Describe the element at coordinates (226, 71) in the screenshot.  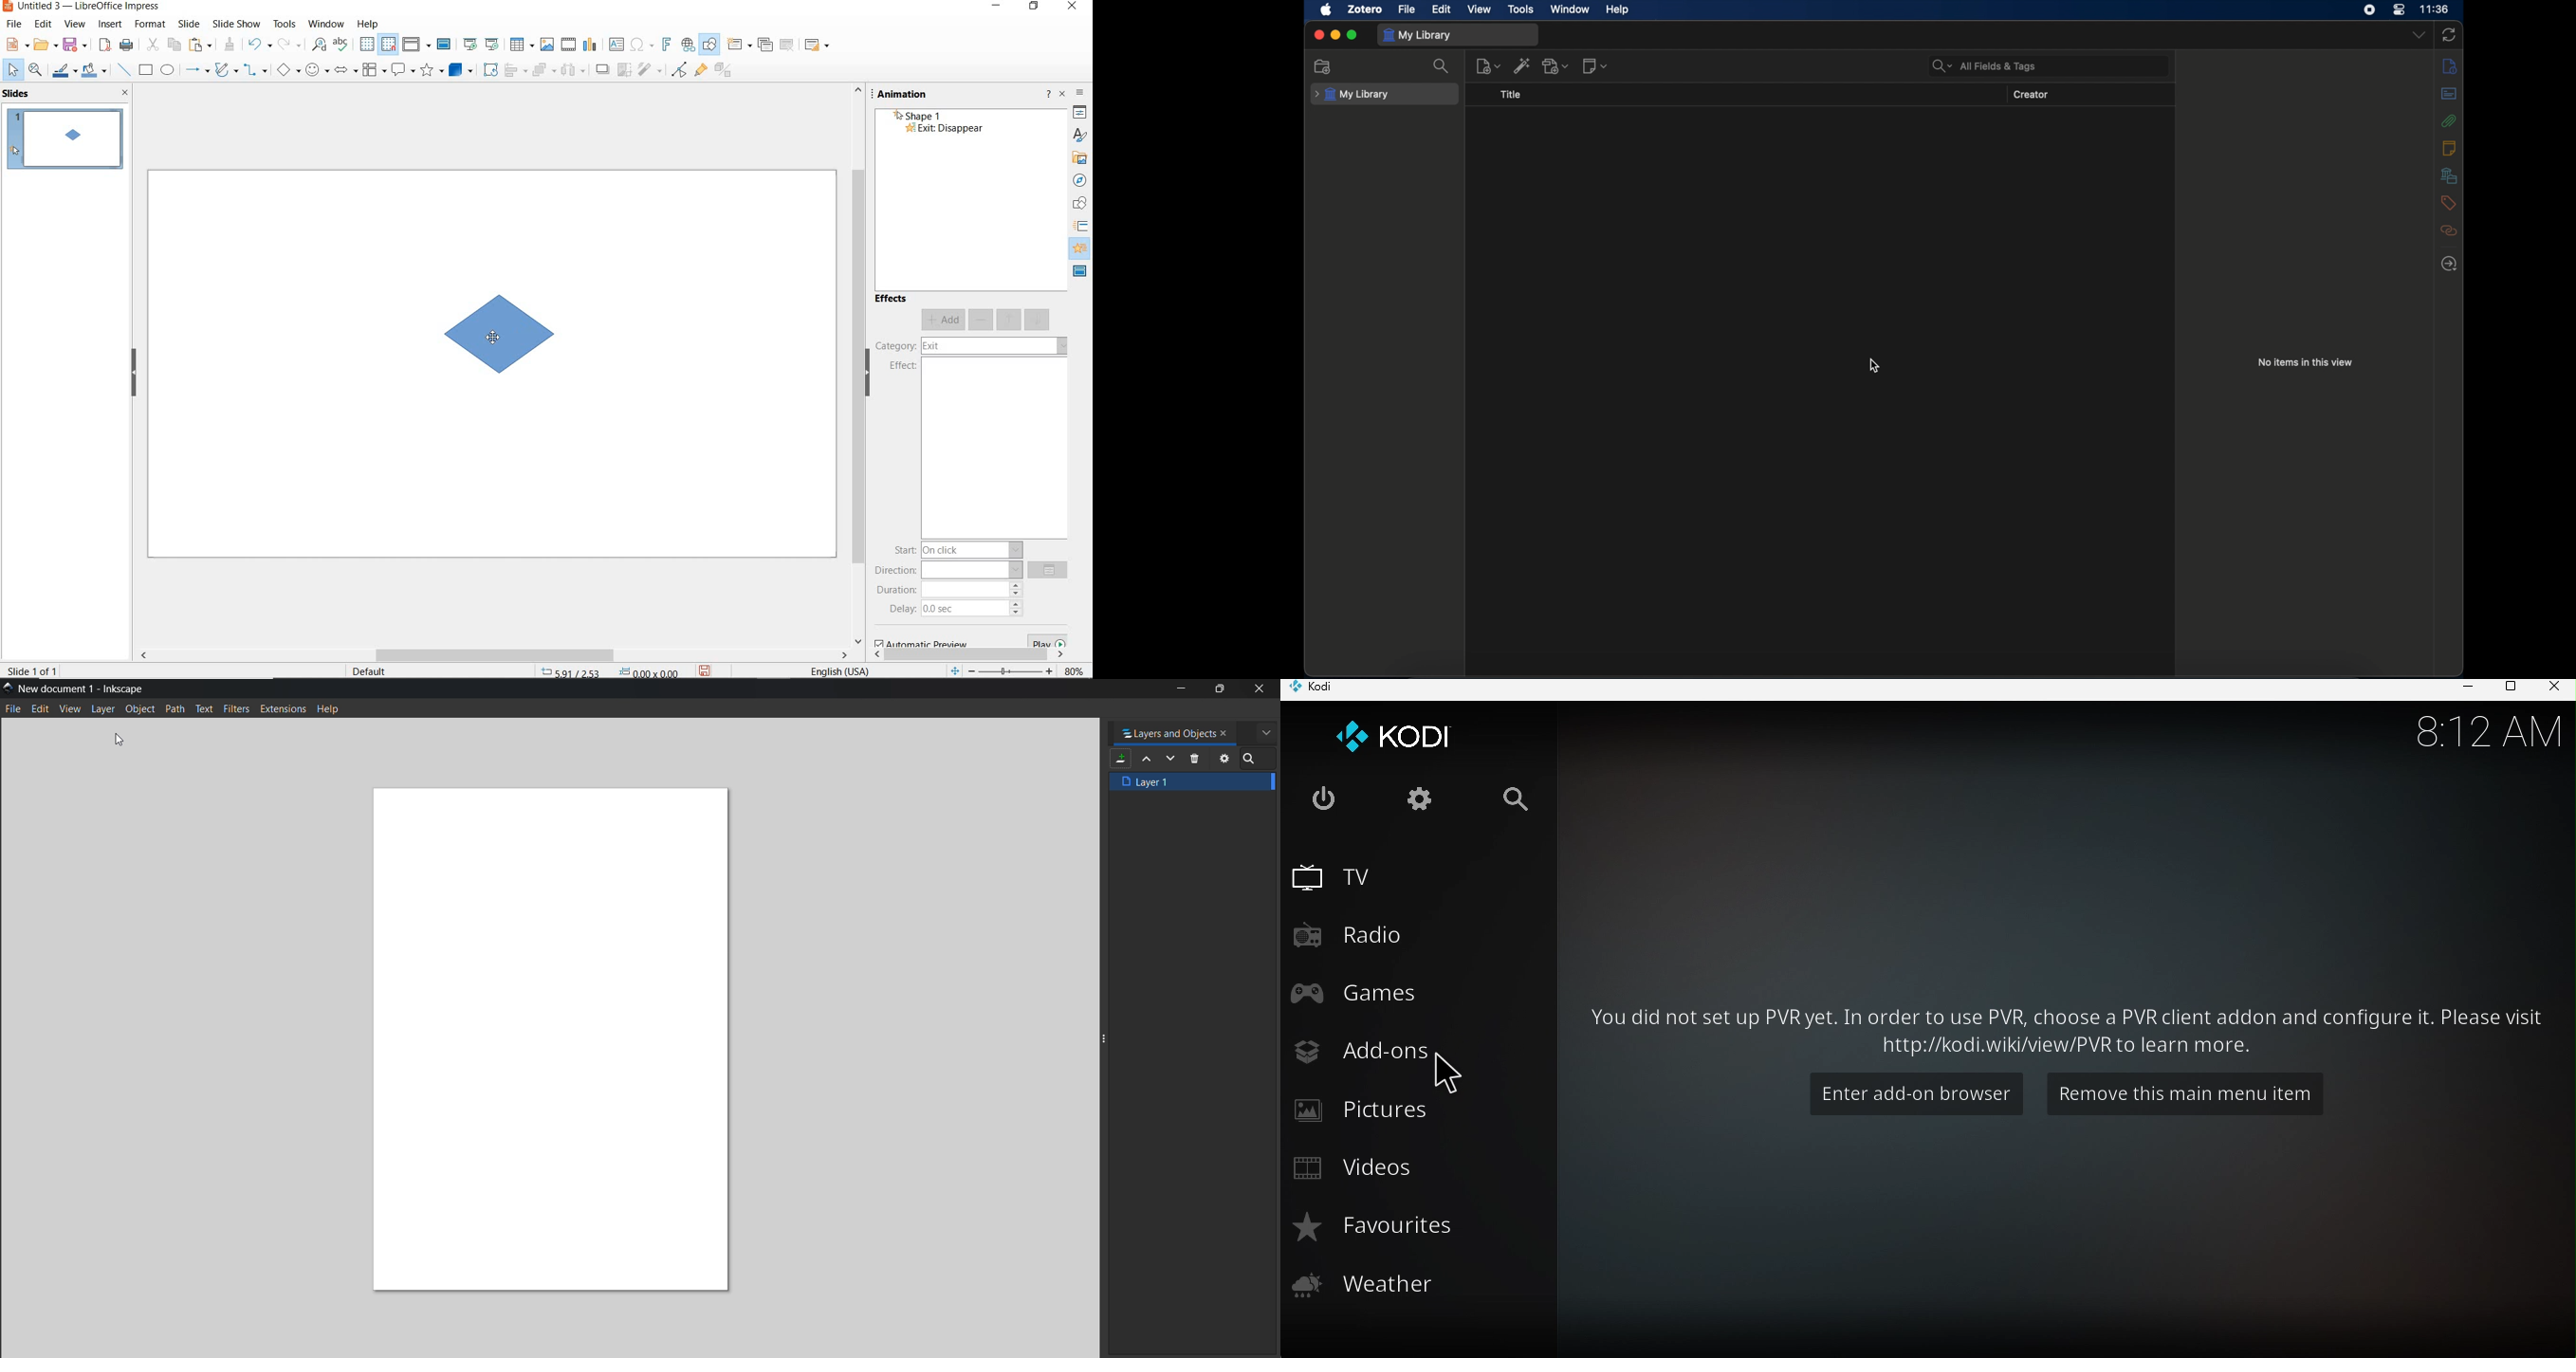
I see `curves and polygons` at that location.